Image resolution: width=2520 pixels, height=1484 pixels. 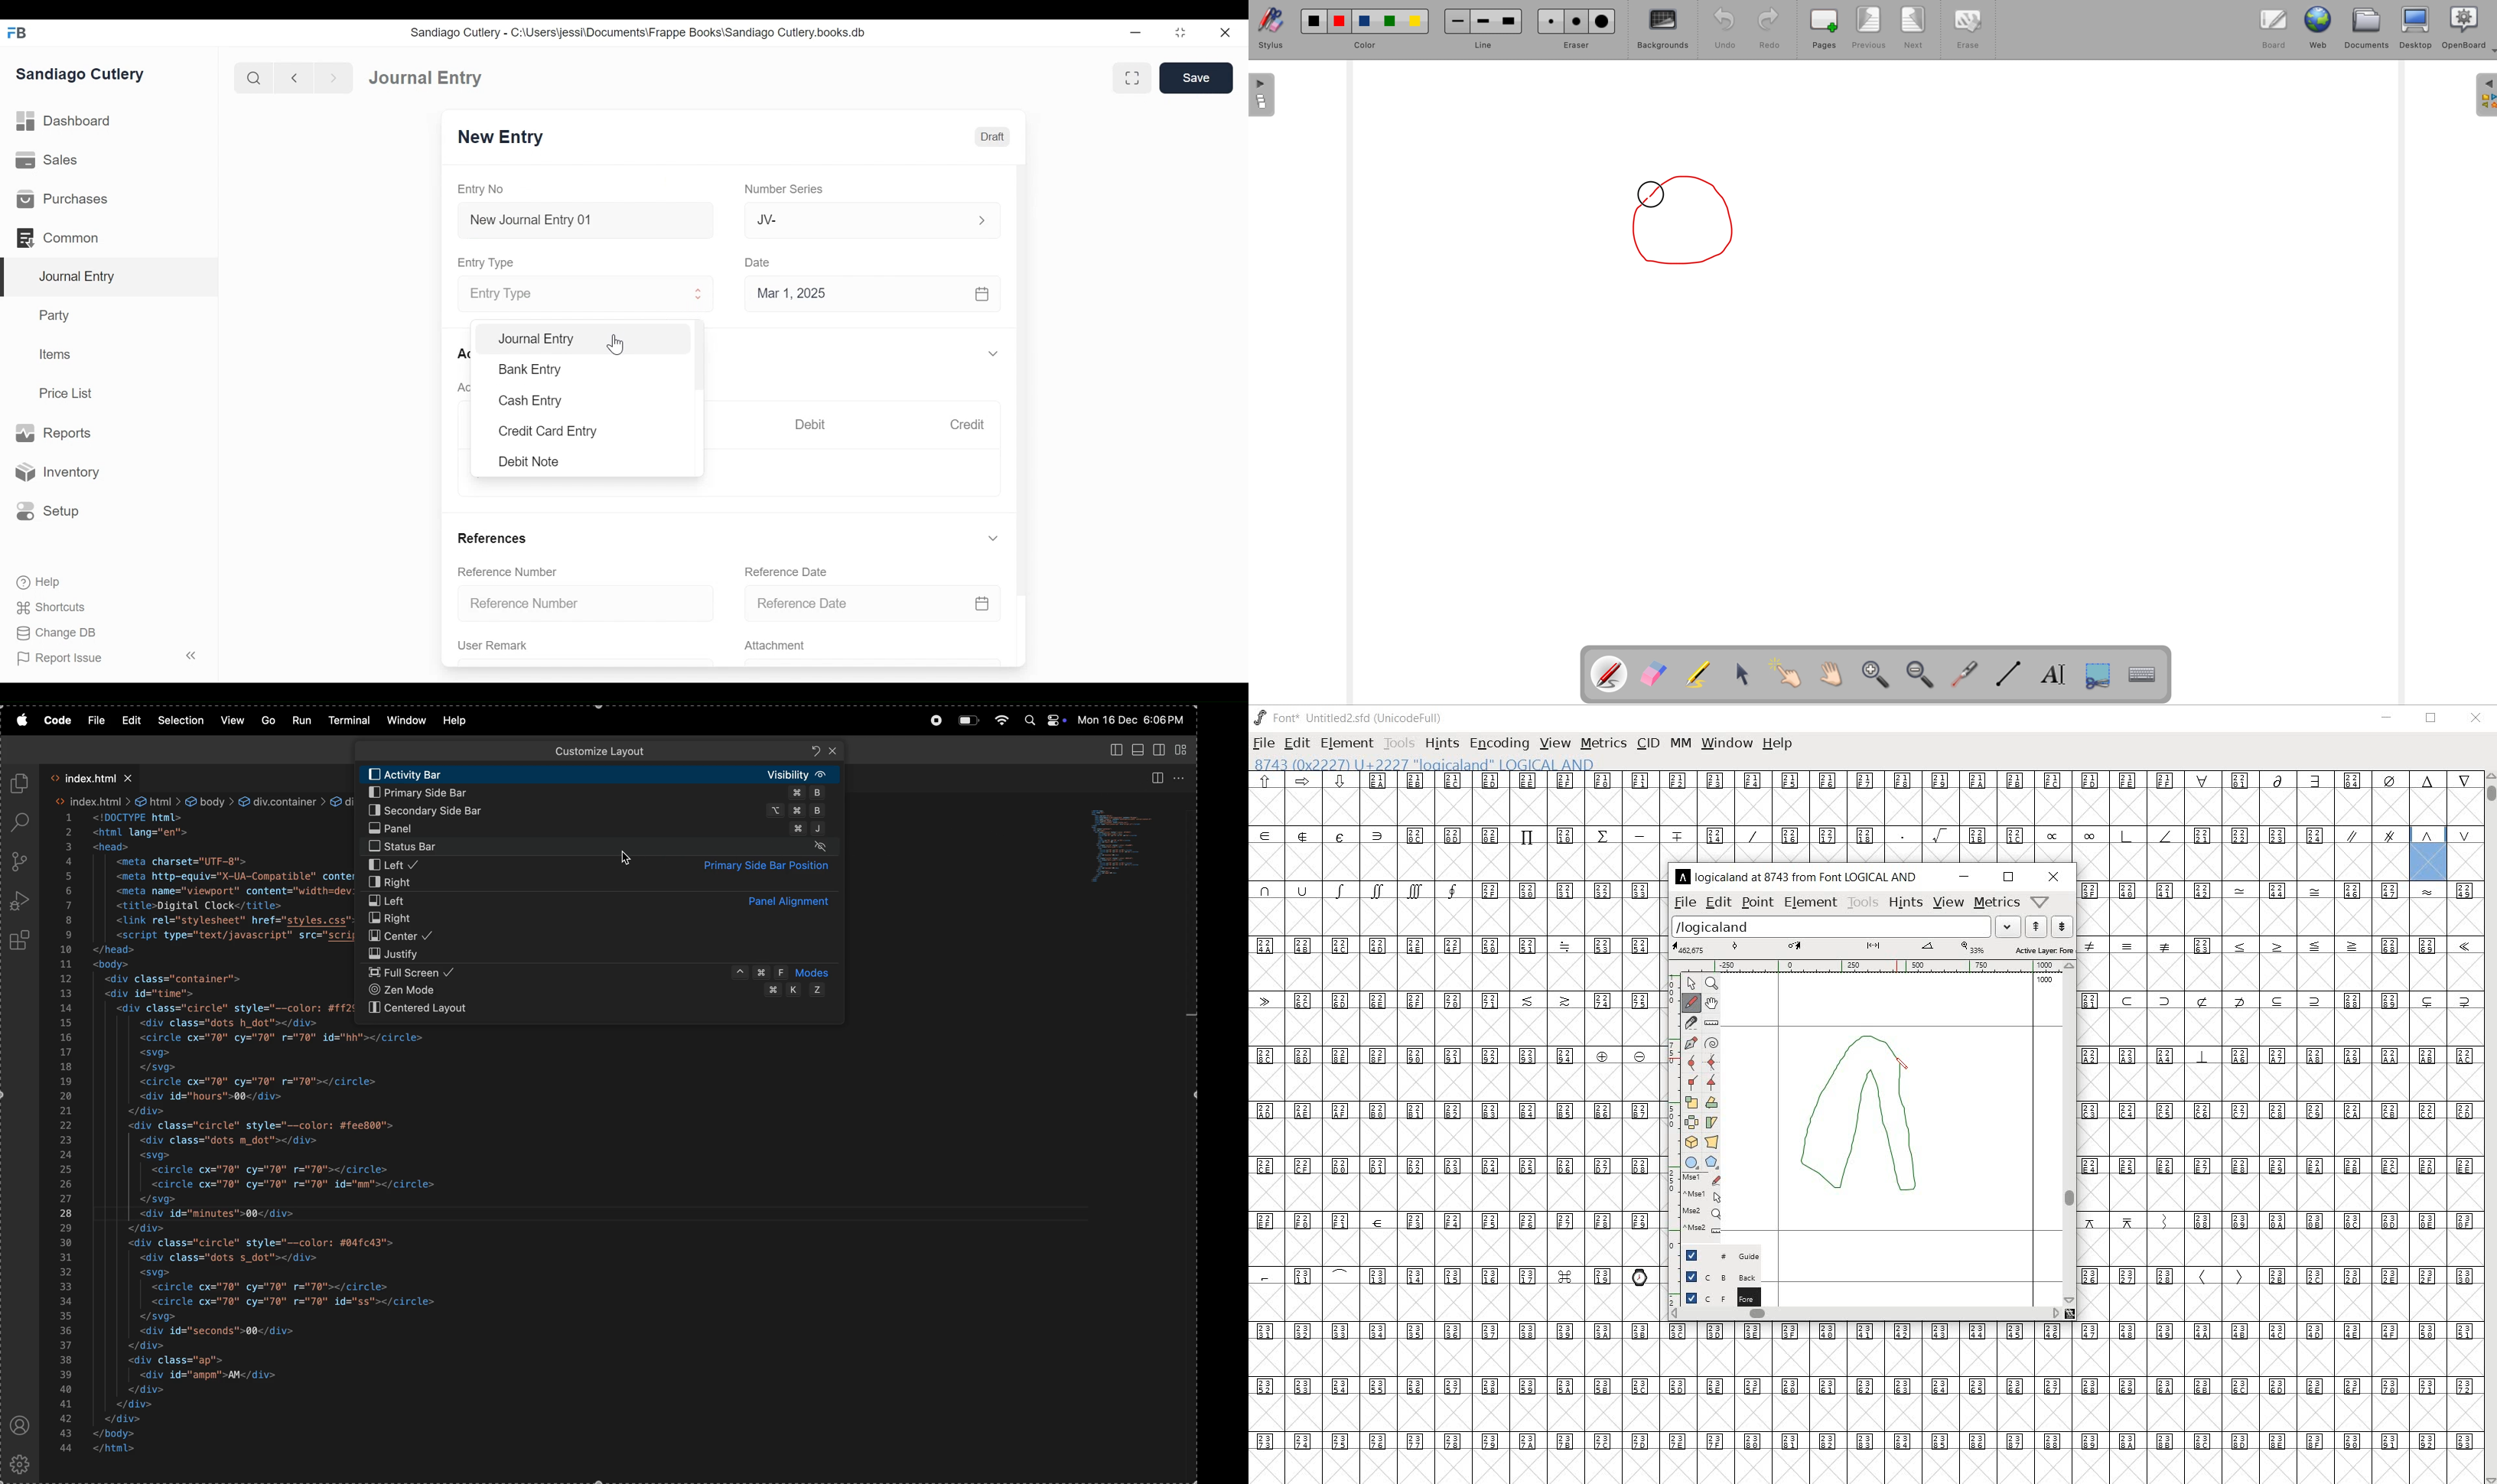 I want to click on cursor, so click(x=615, y=343).